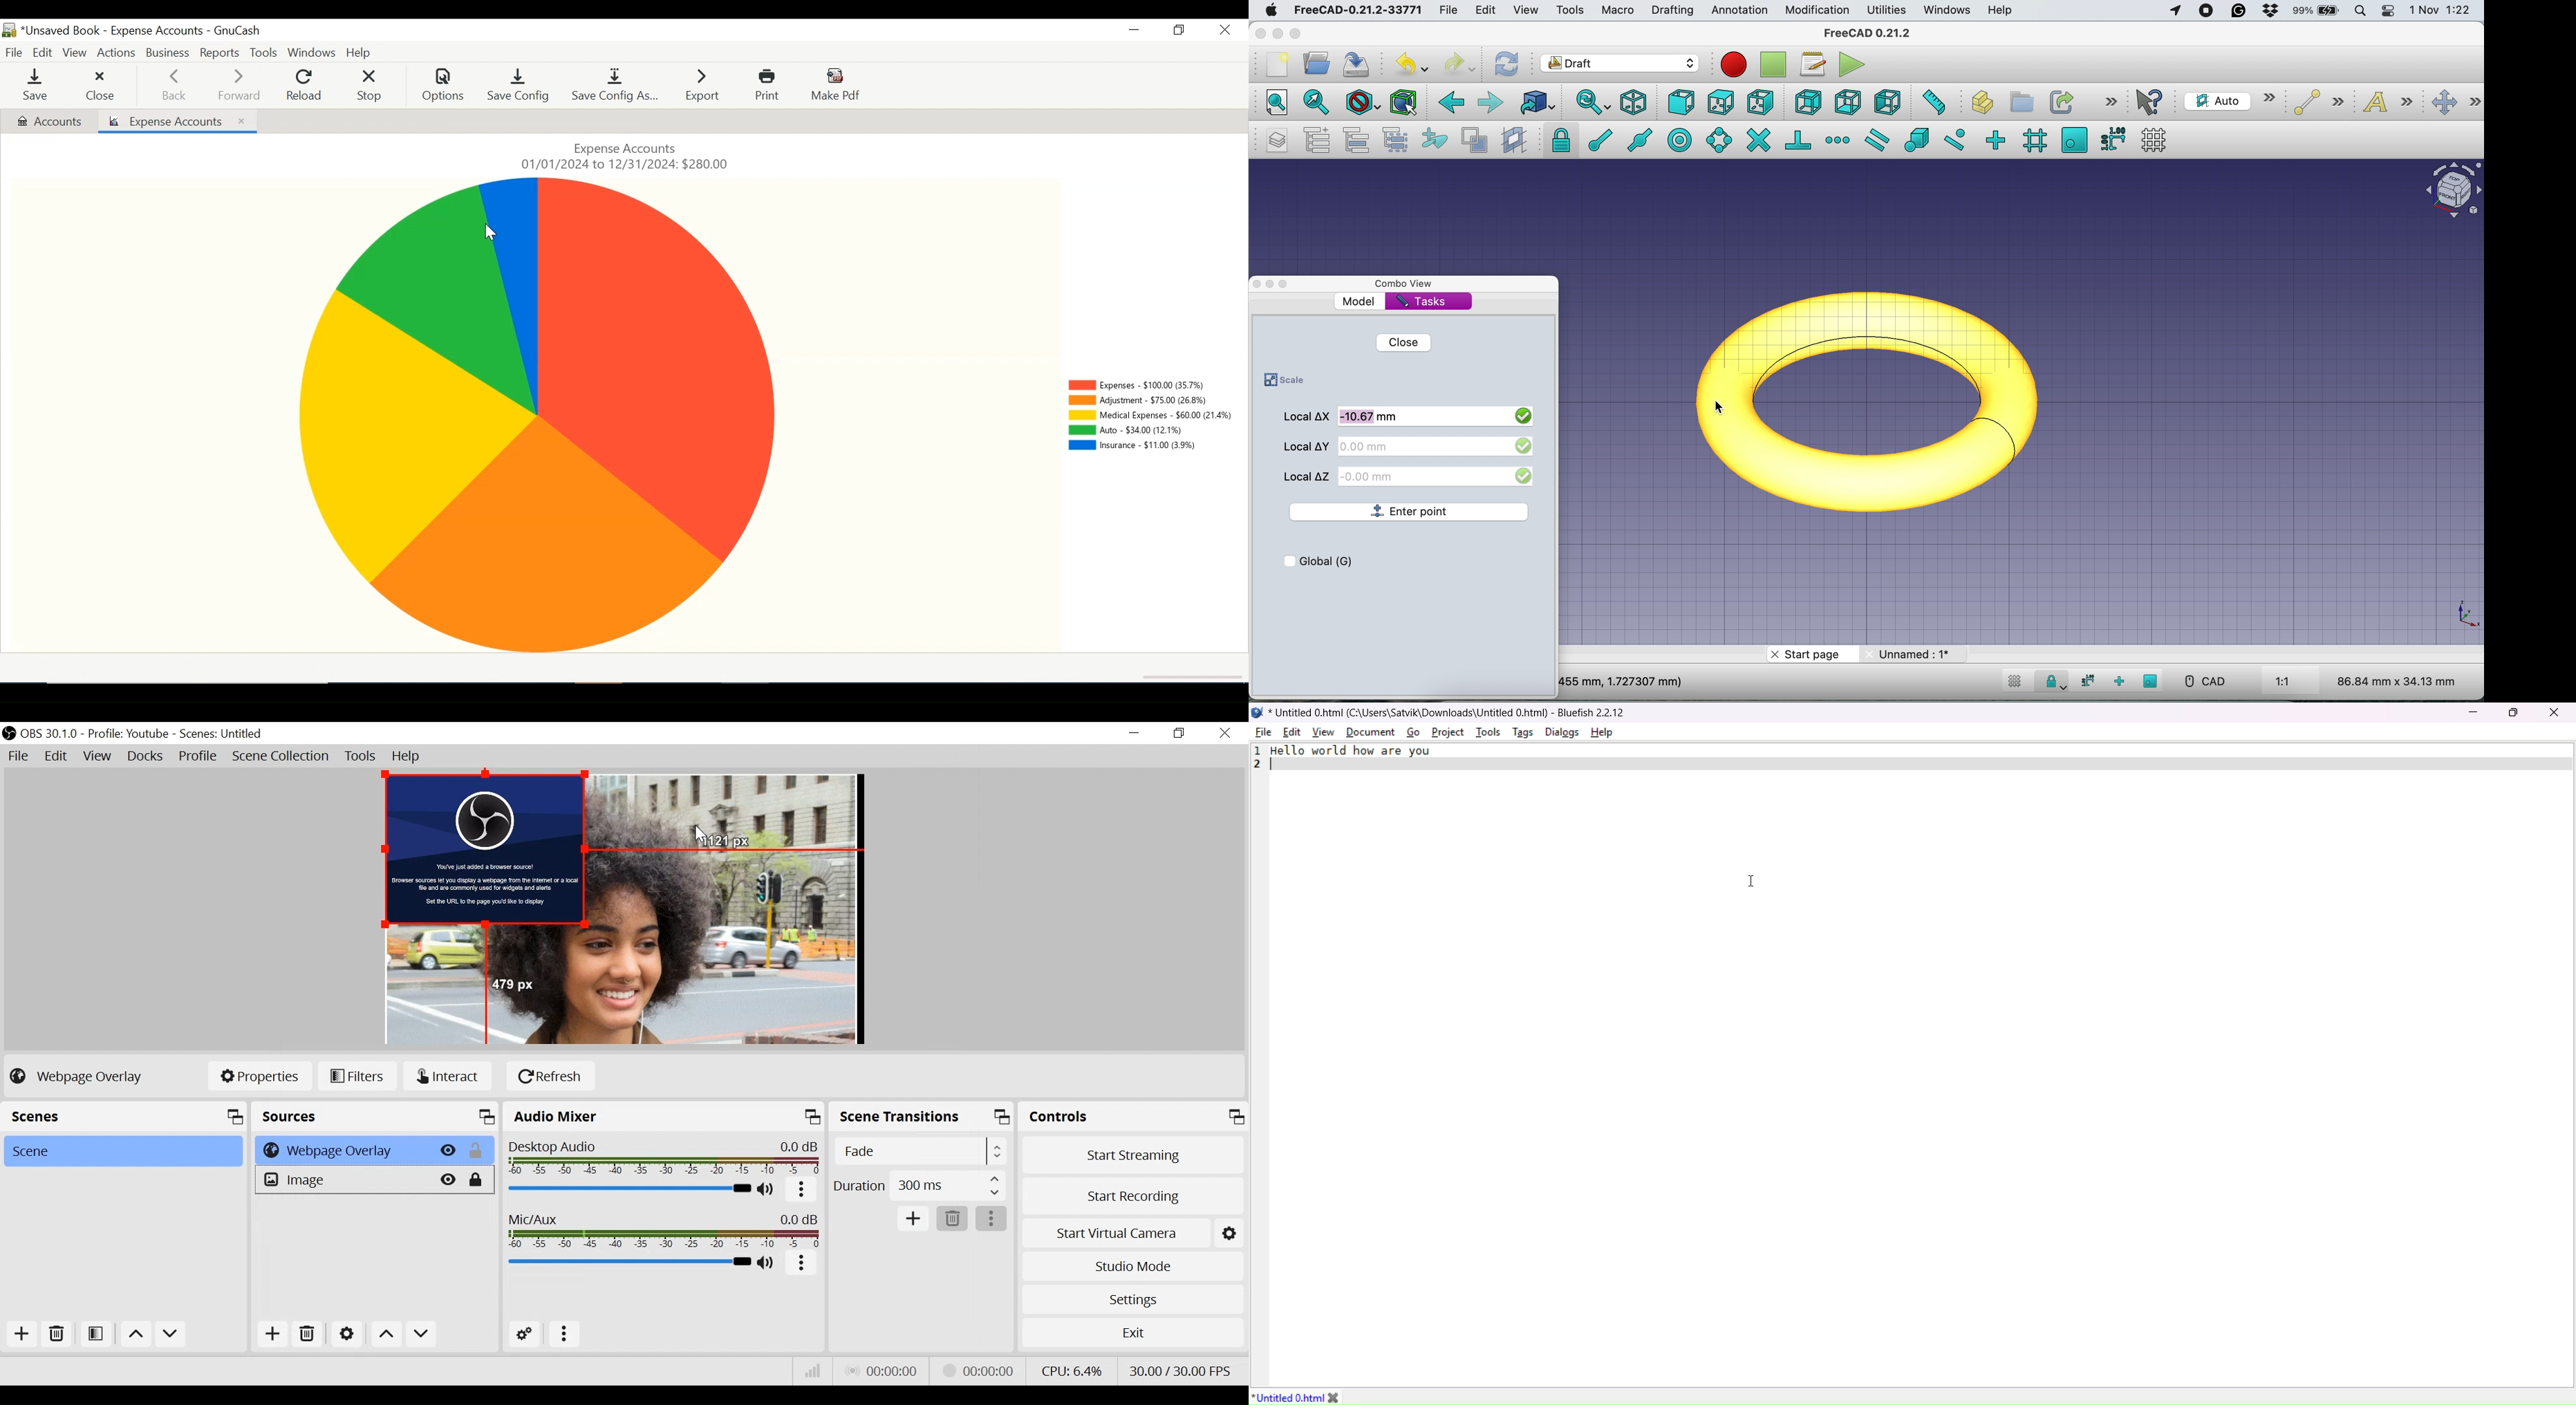  Describe the element at coordinates (892, 1371) in the screenshot. I see `Live Status` at that location.